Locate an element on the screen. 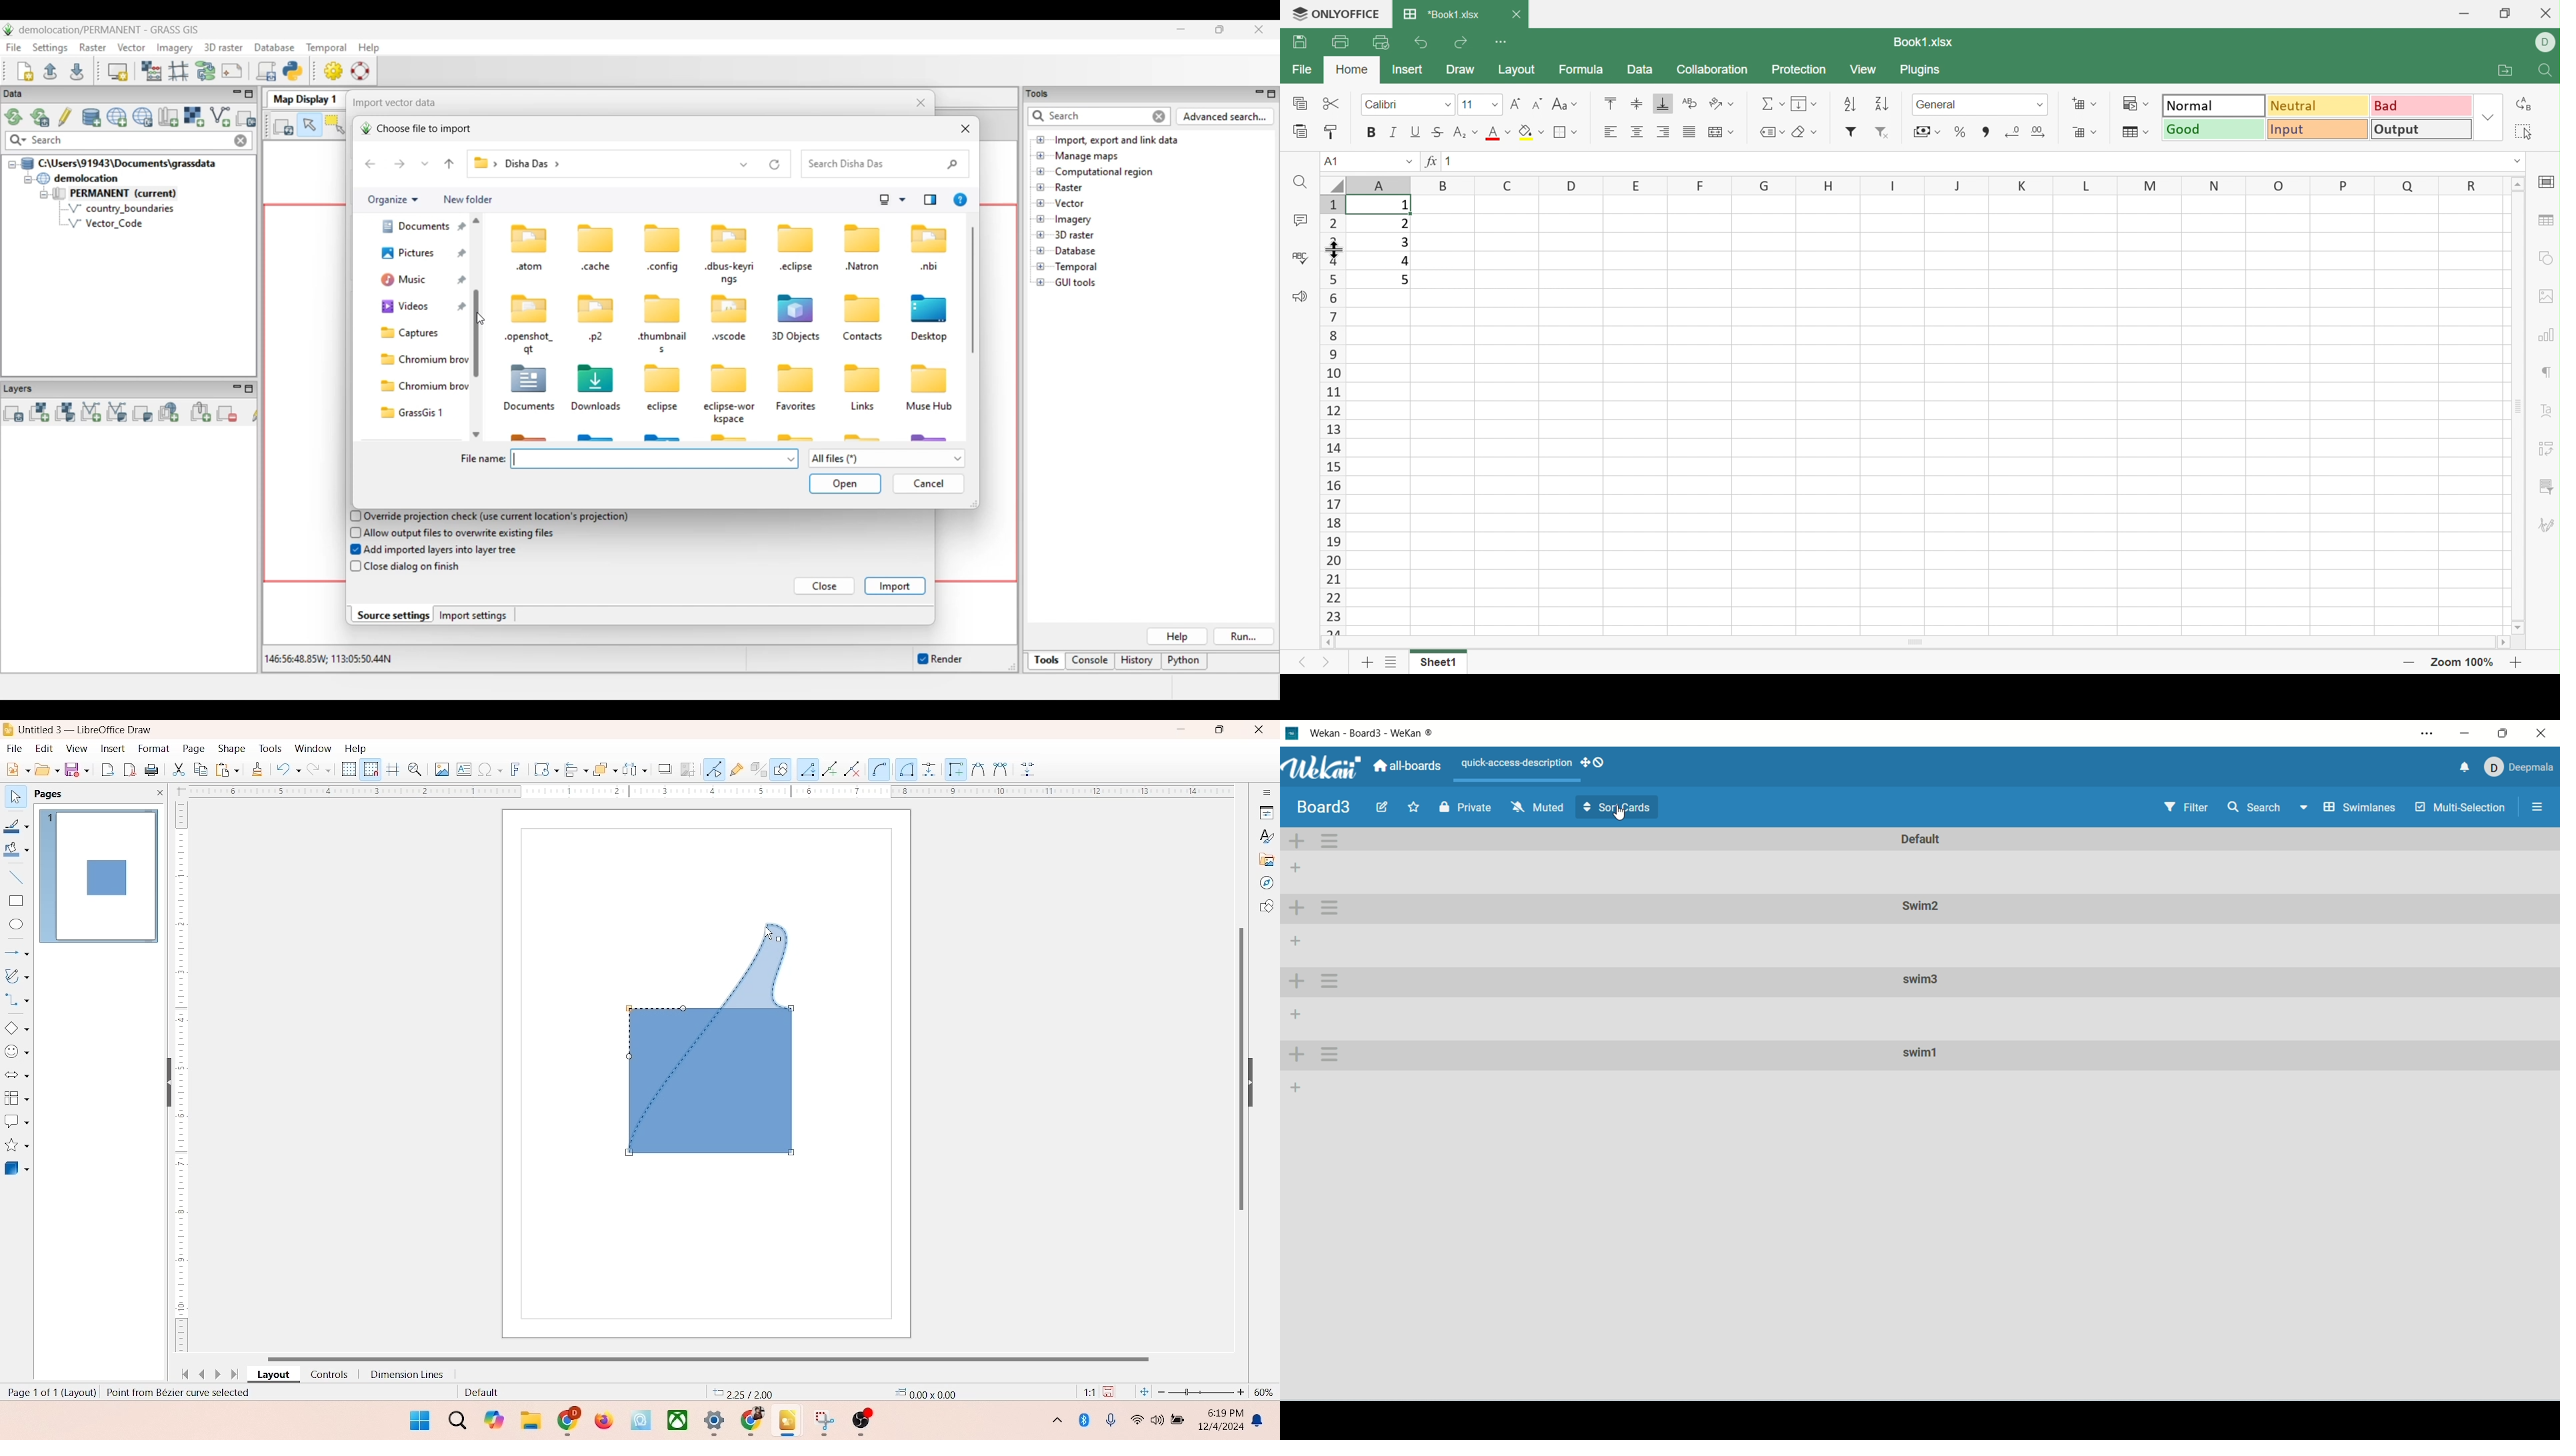 The width and height of the screenshot is (2576, 1456). Borders is located at coordinates (1563, 133).